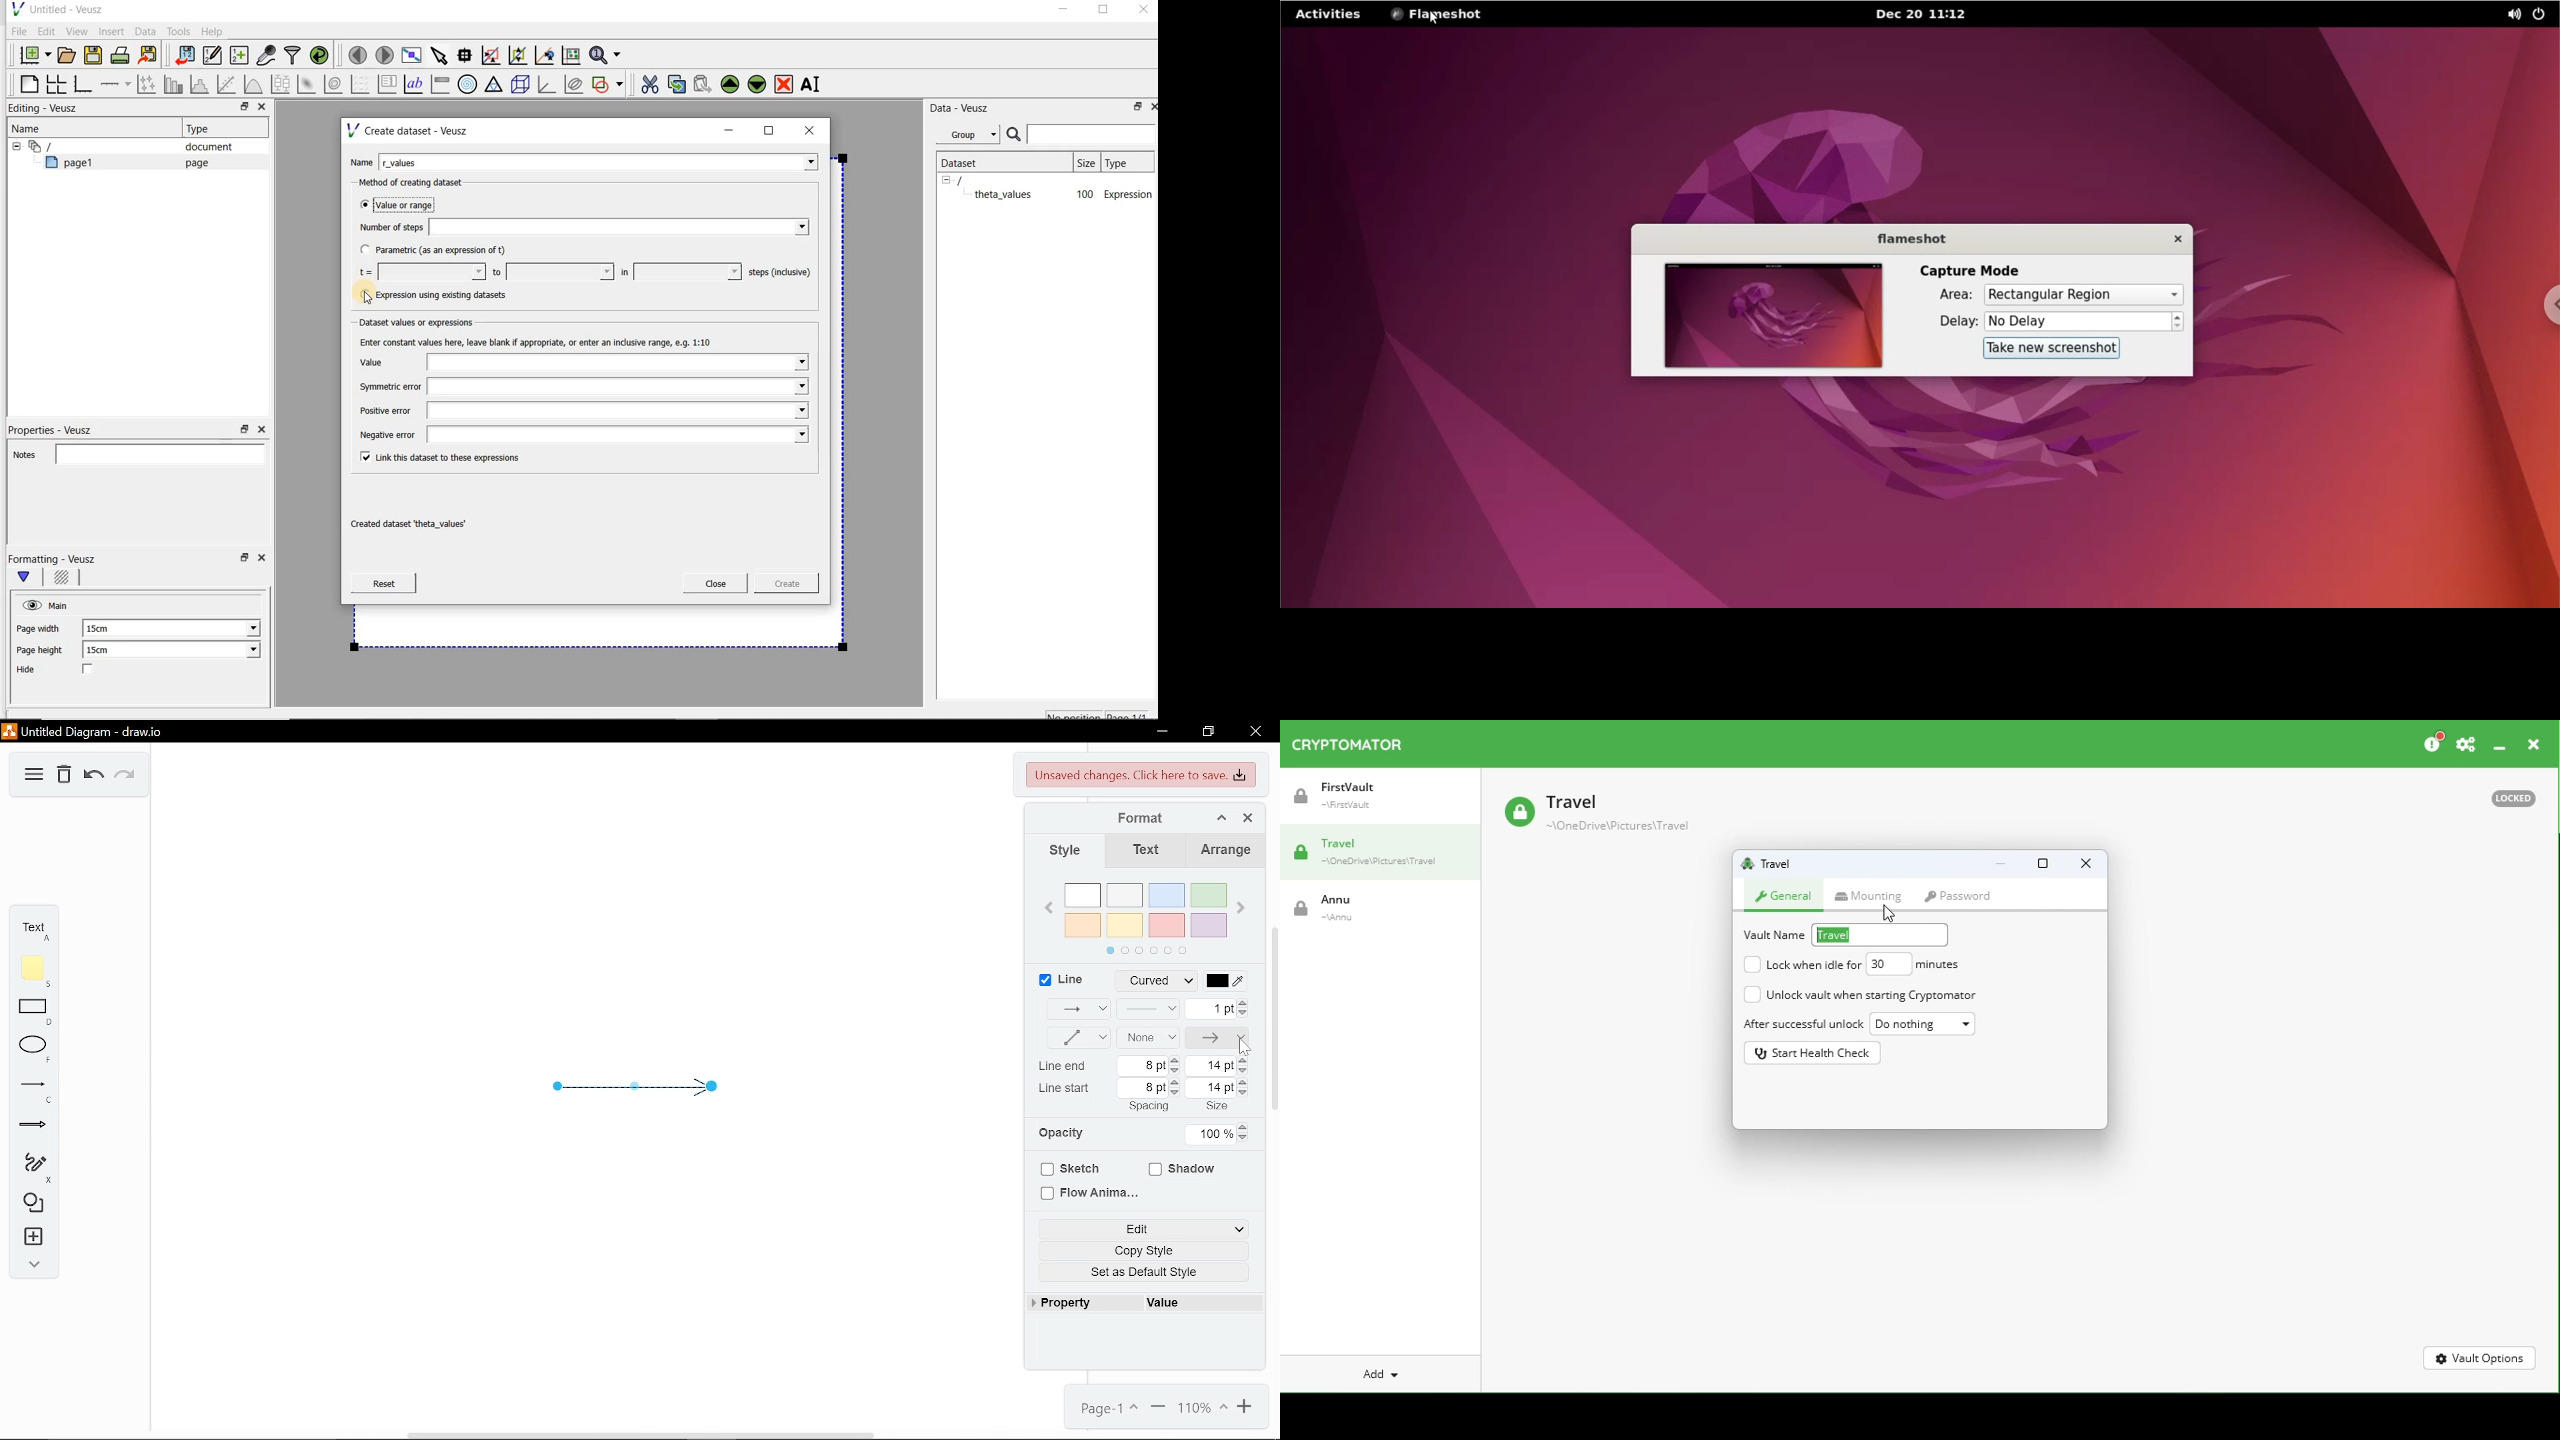  Describe the element at coordinates (1245, 1081) in the screenshot. I see `Increase line start size` at that location.